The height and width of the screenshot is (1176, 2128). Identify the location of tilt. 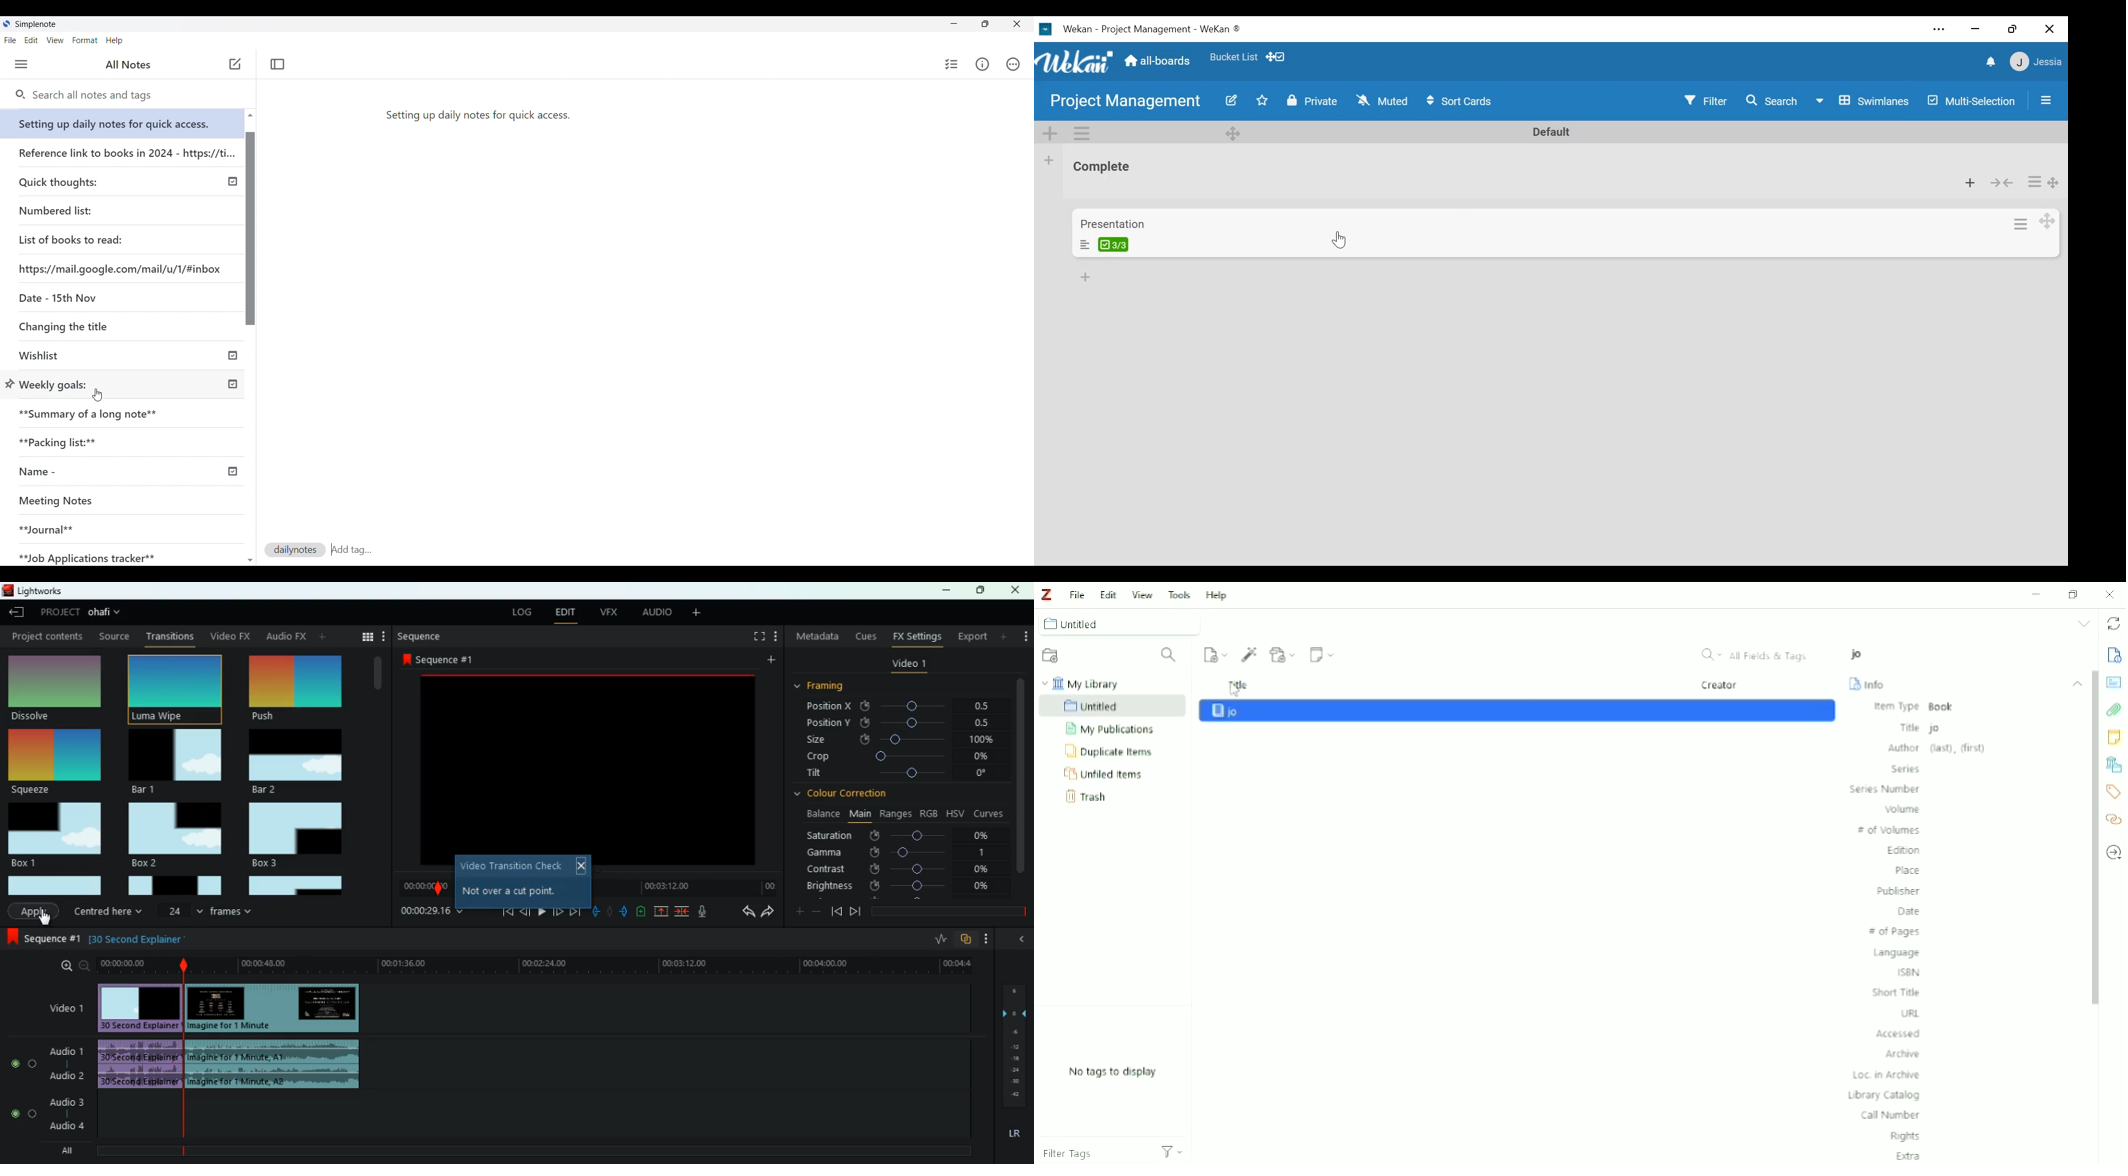
(900, 774).